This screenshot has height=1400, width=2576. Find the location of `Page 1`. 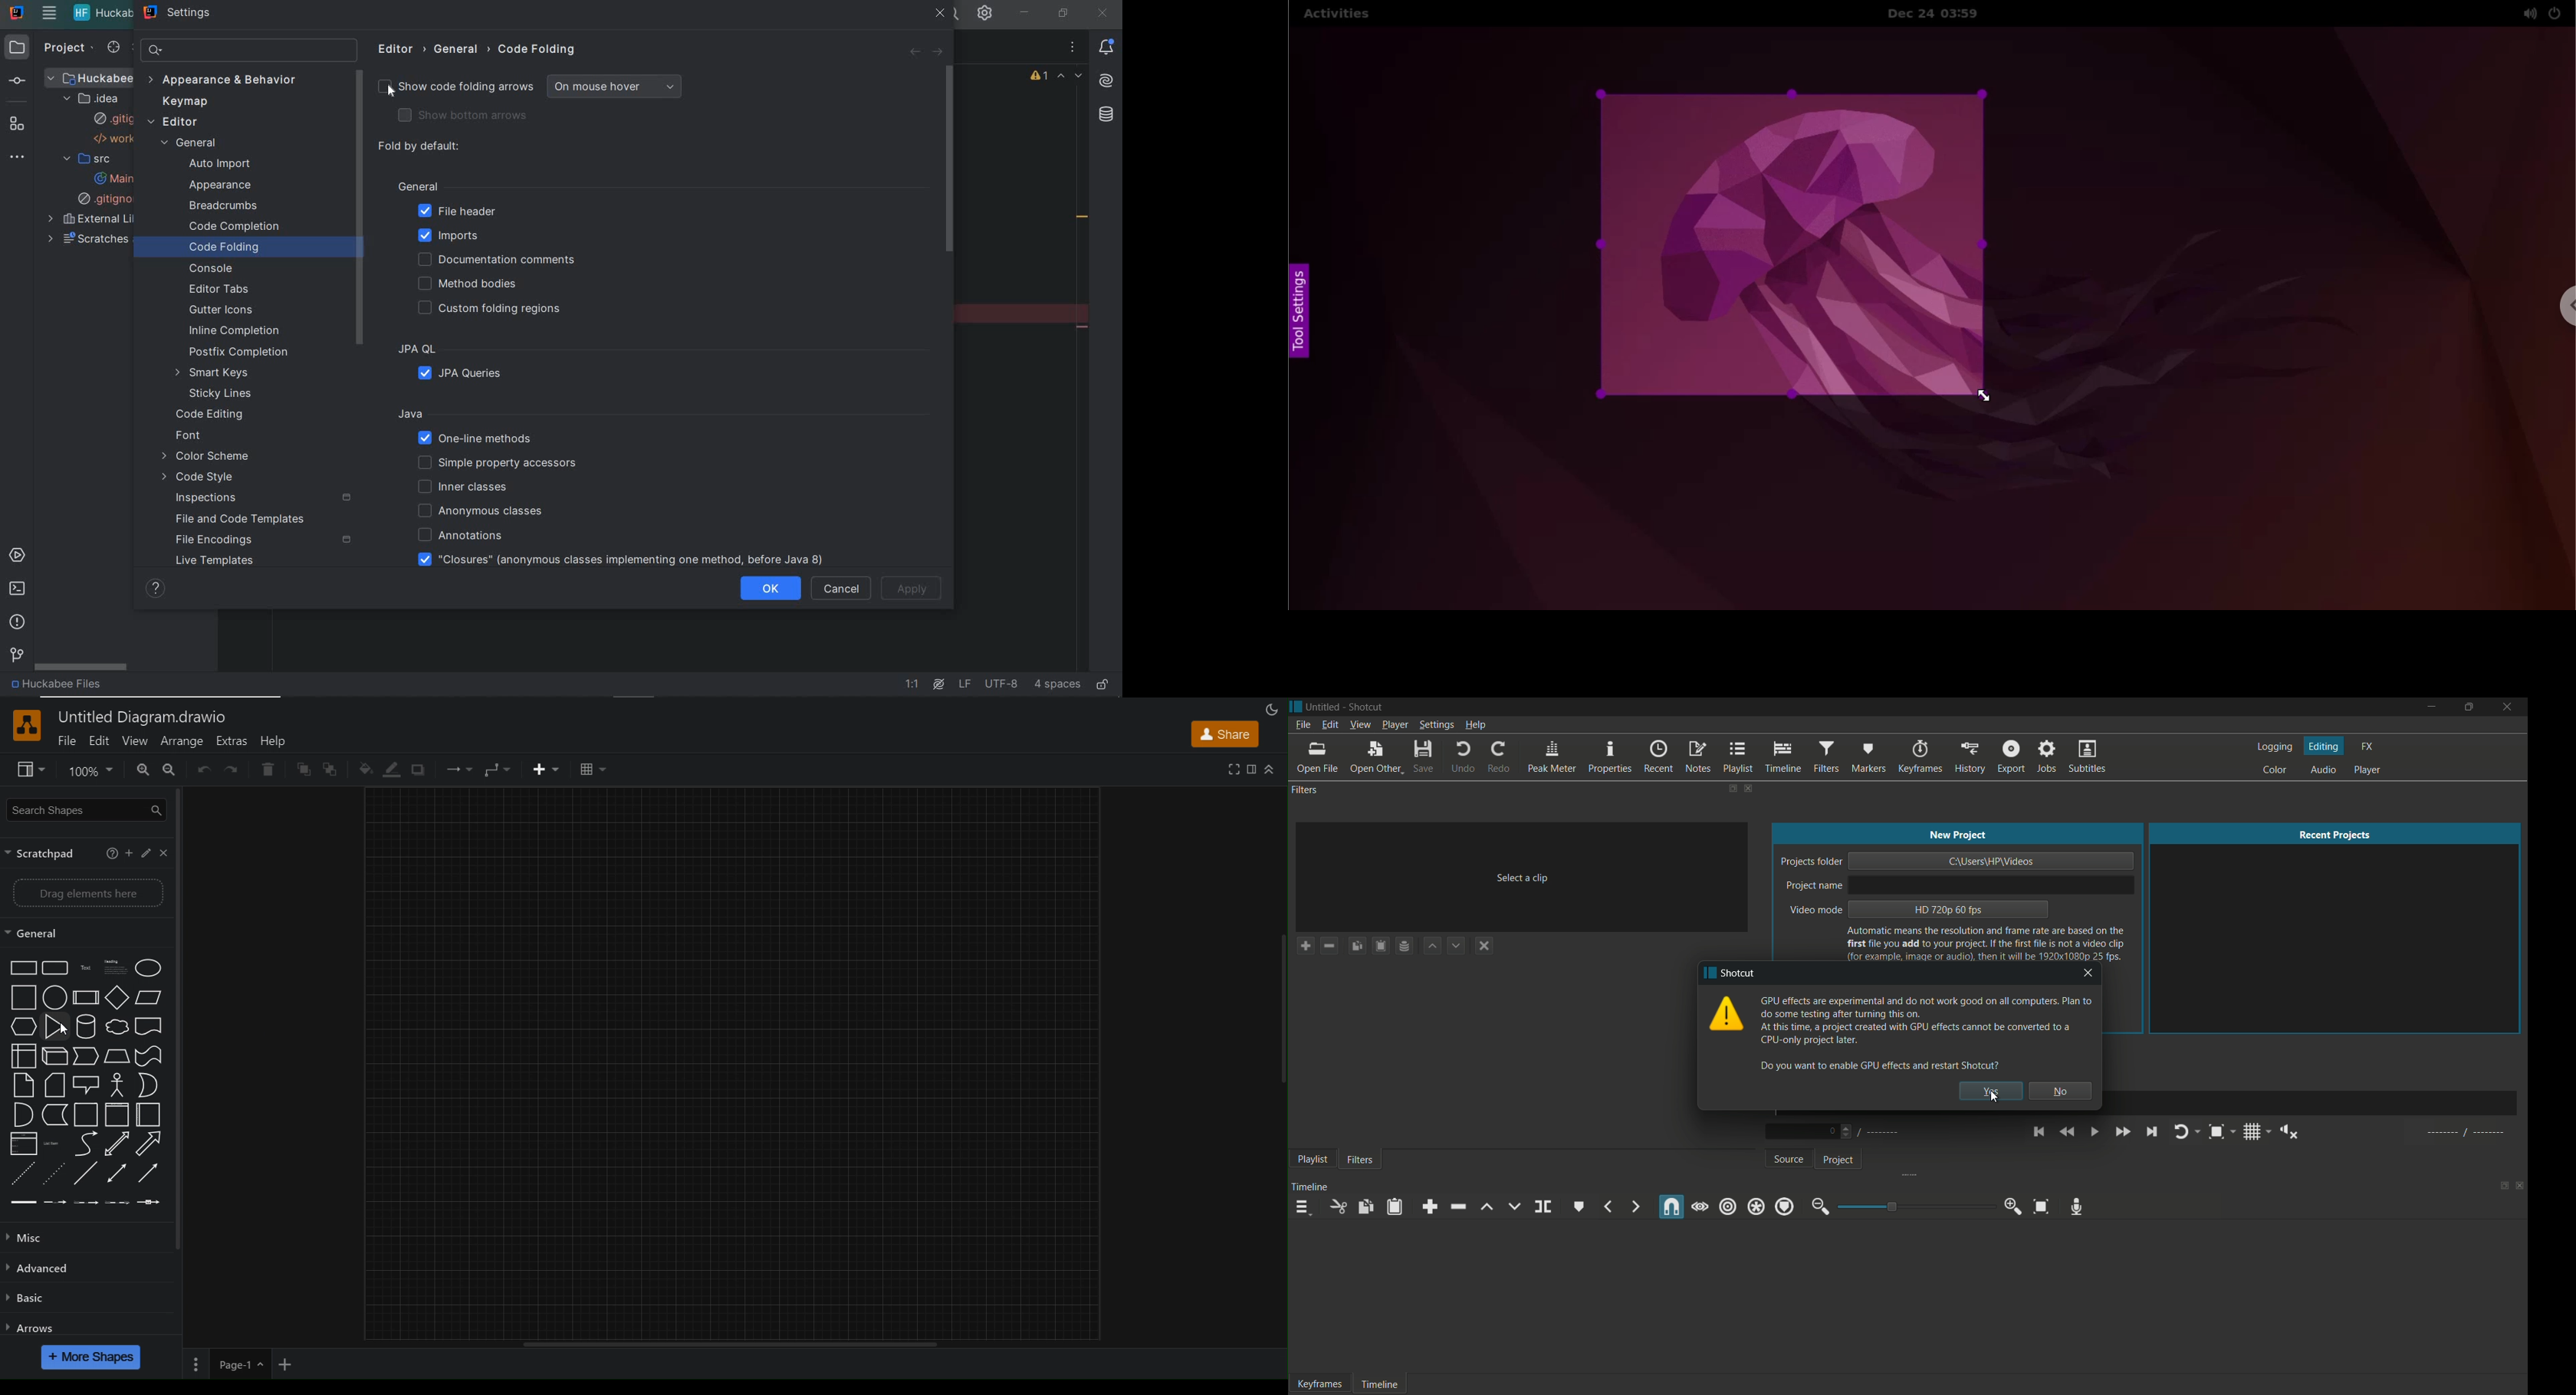

Page 1 is located at coordinates (239, 1364).